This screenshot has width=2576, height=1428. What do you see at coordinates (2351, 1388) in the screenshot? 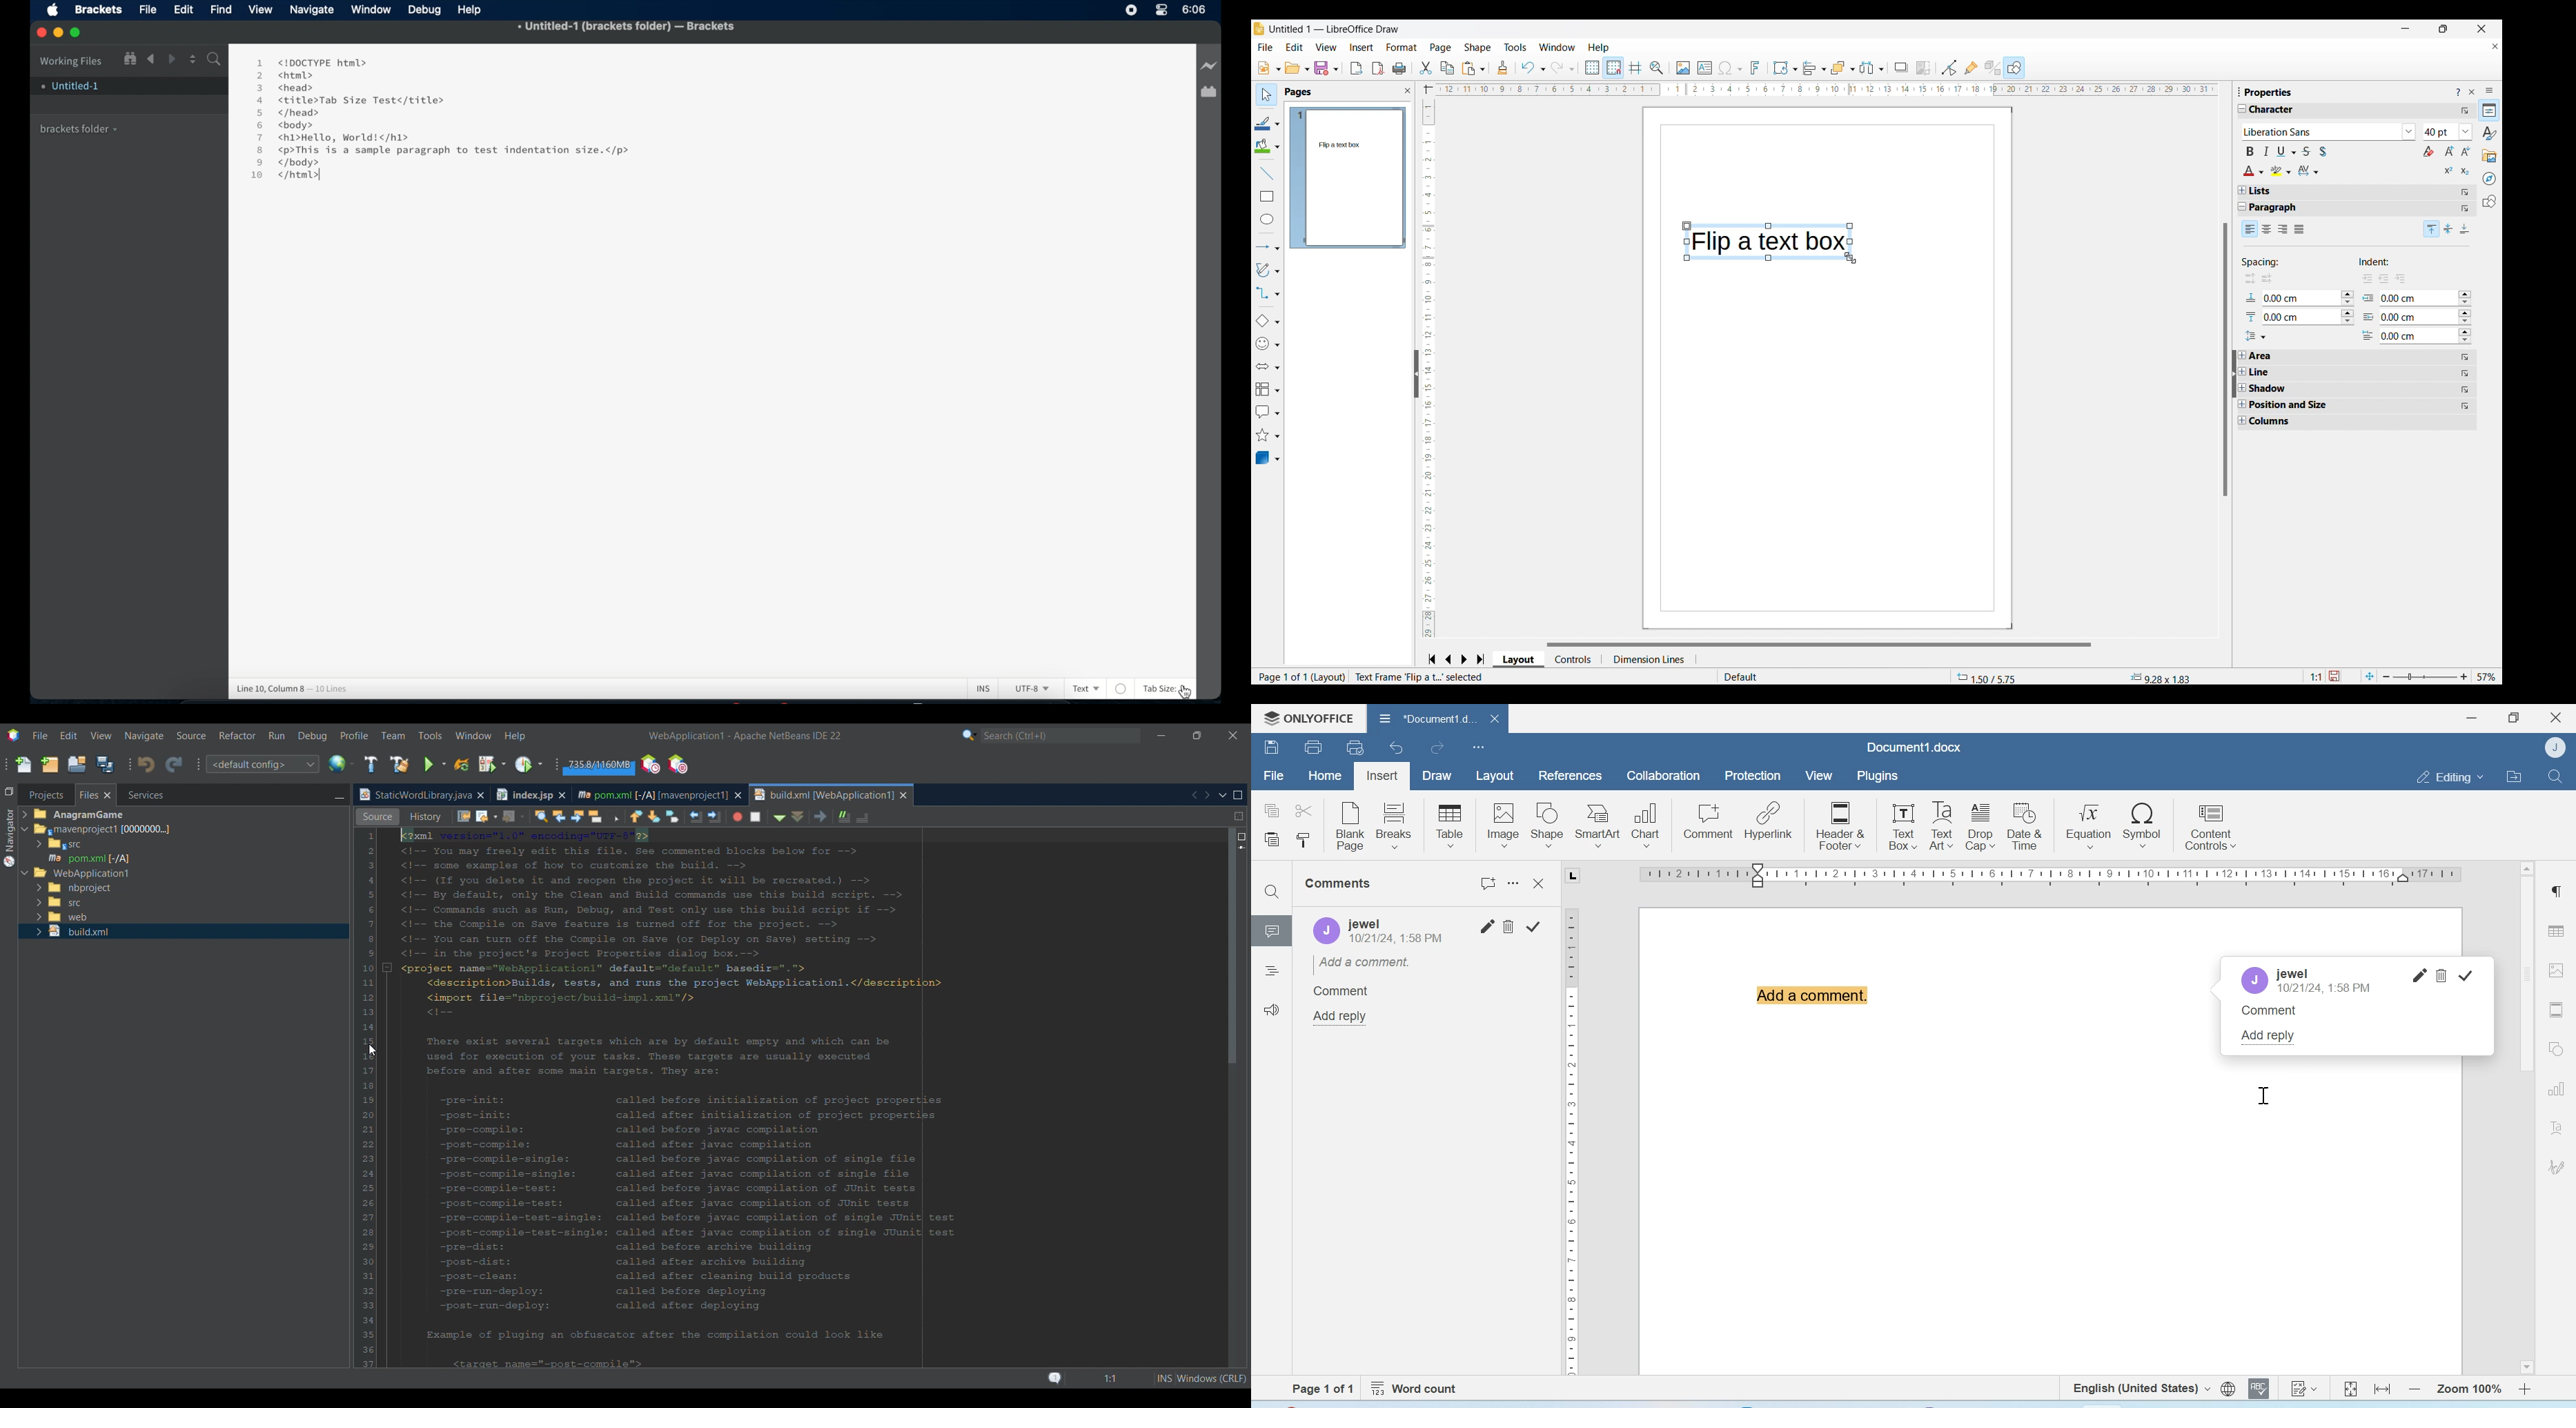
I see `Fit to page` at bounding box center [2351, 1388].